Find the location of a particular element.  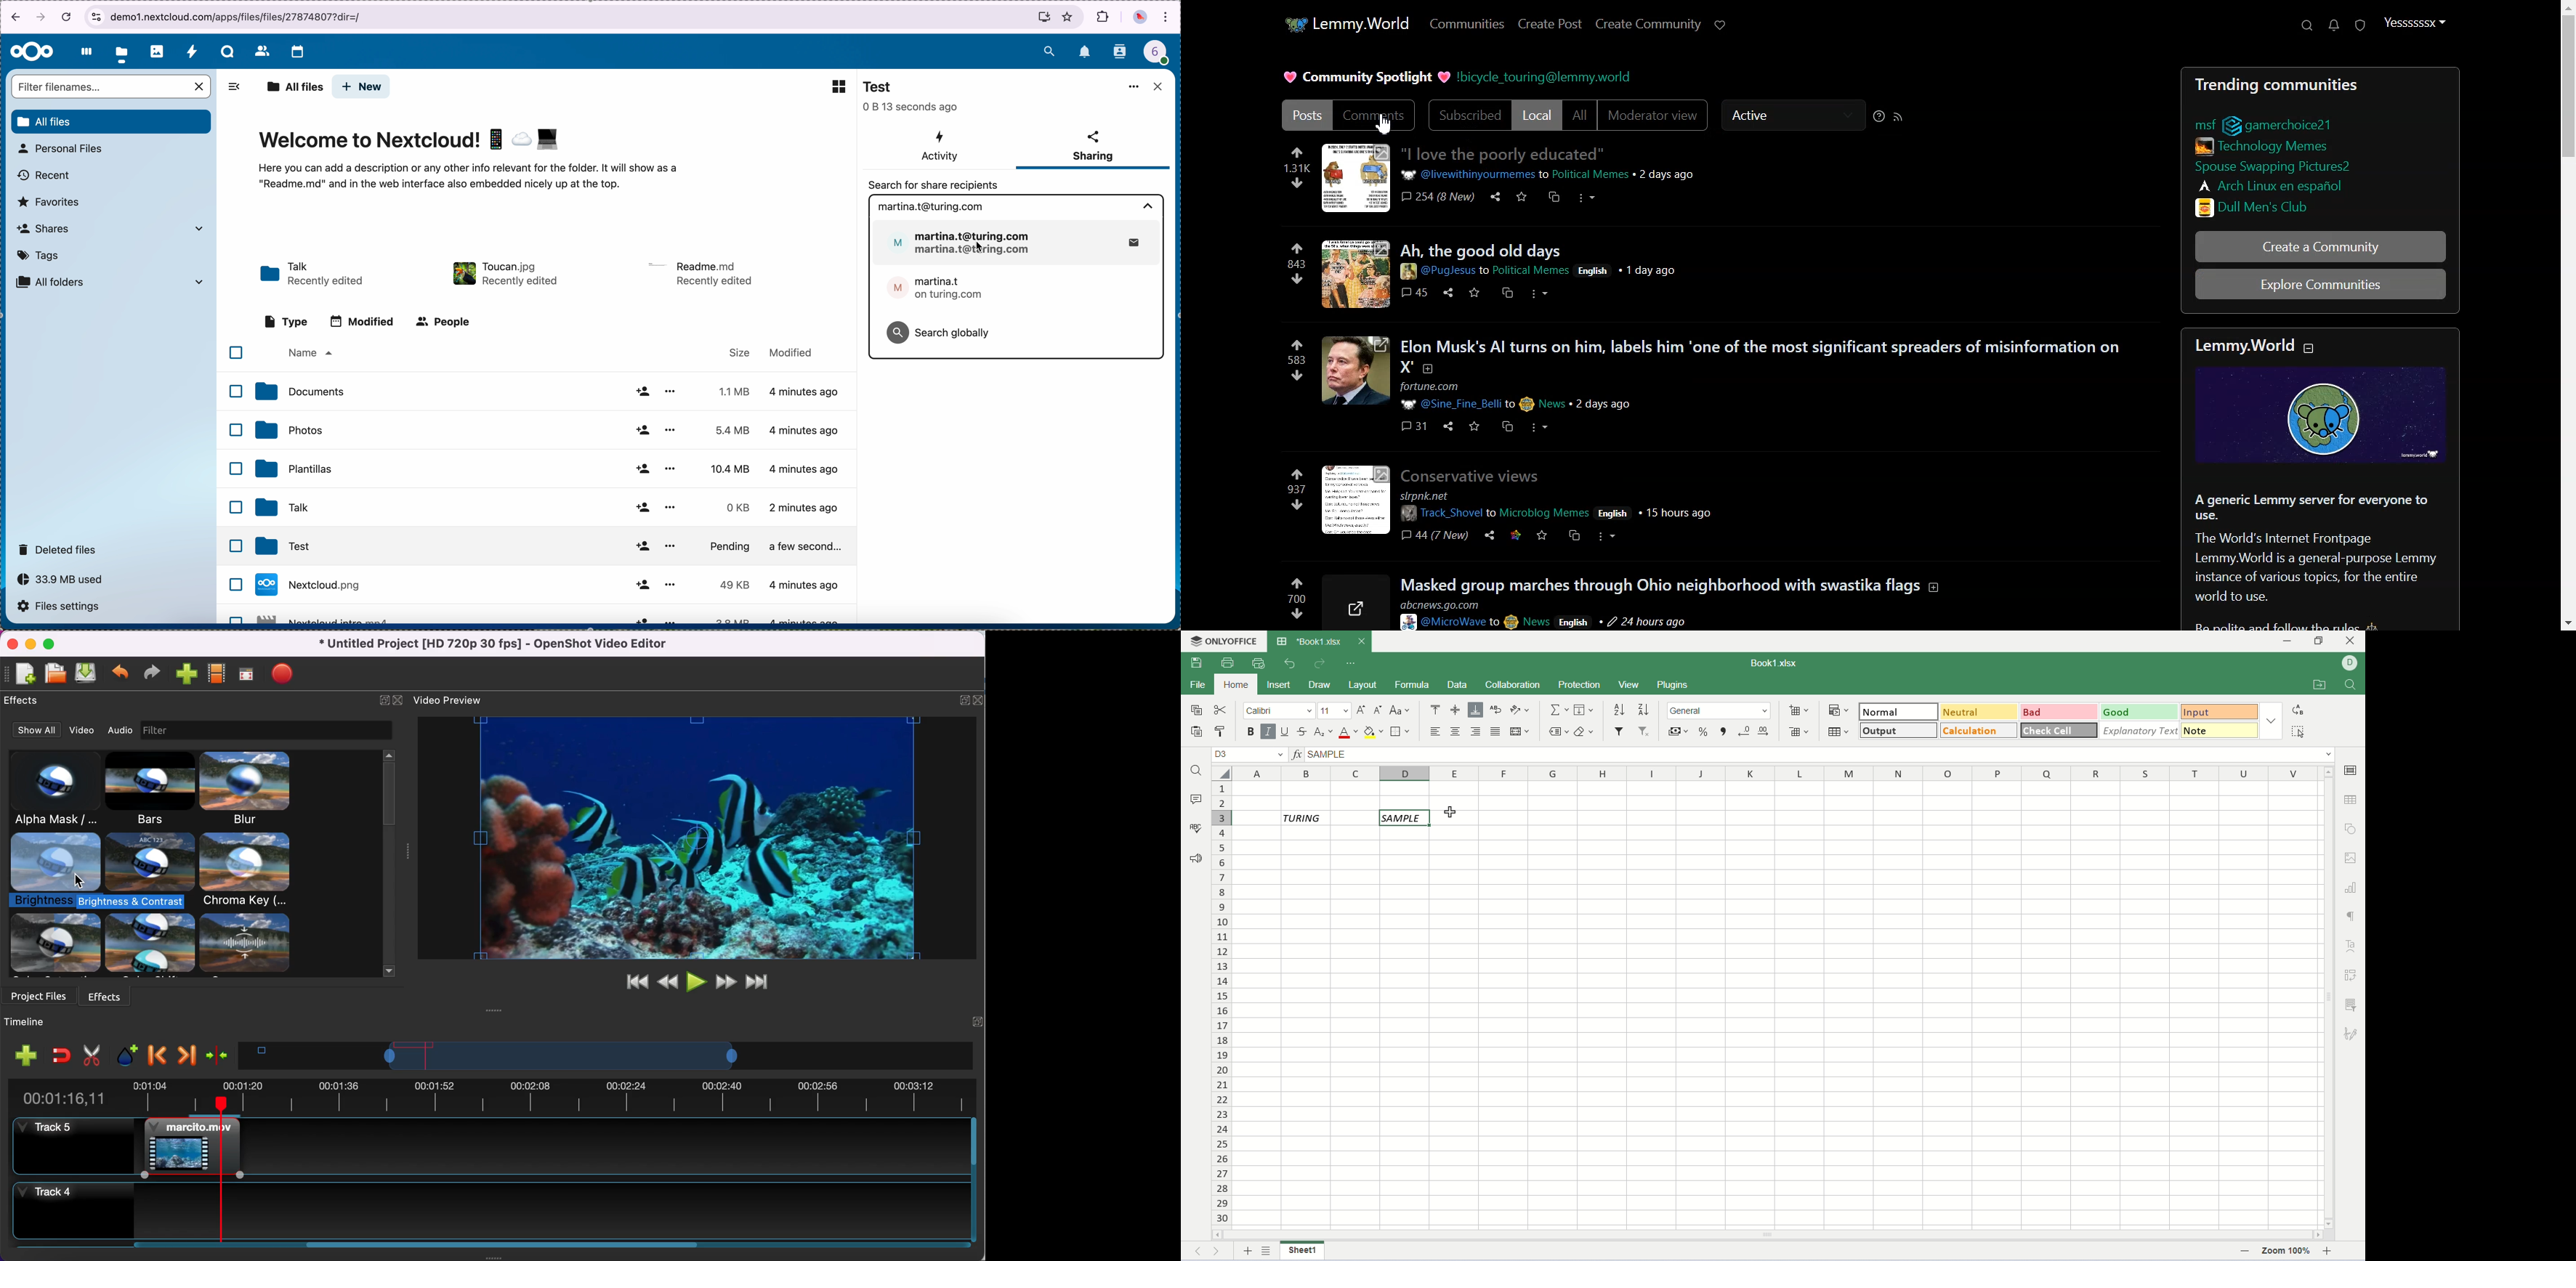

contacts is located at coordinates (1122, 52).